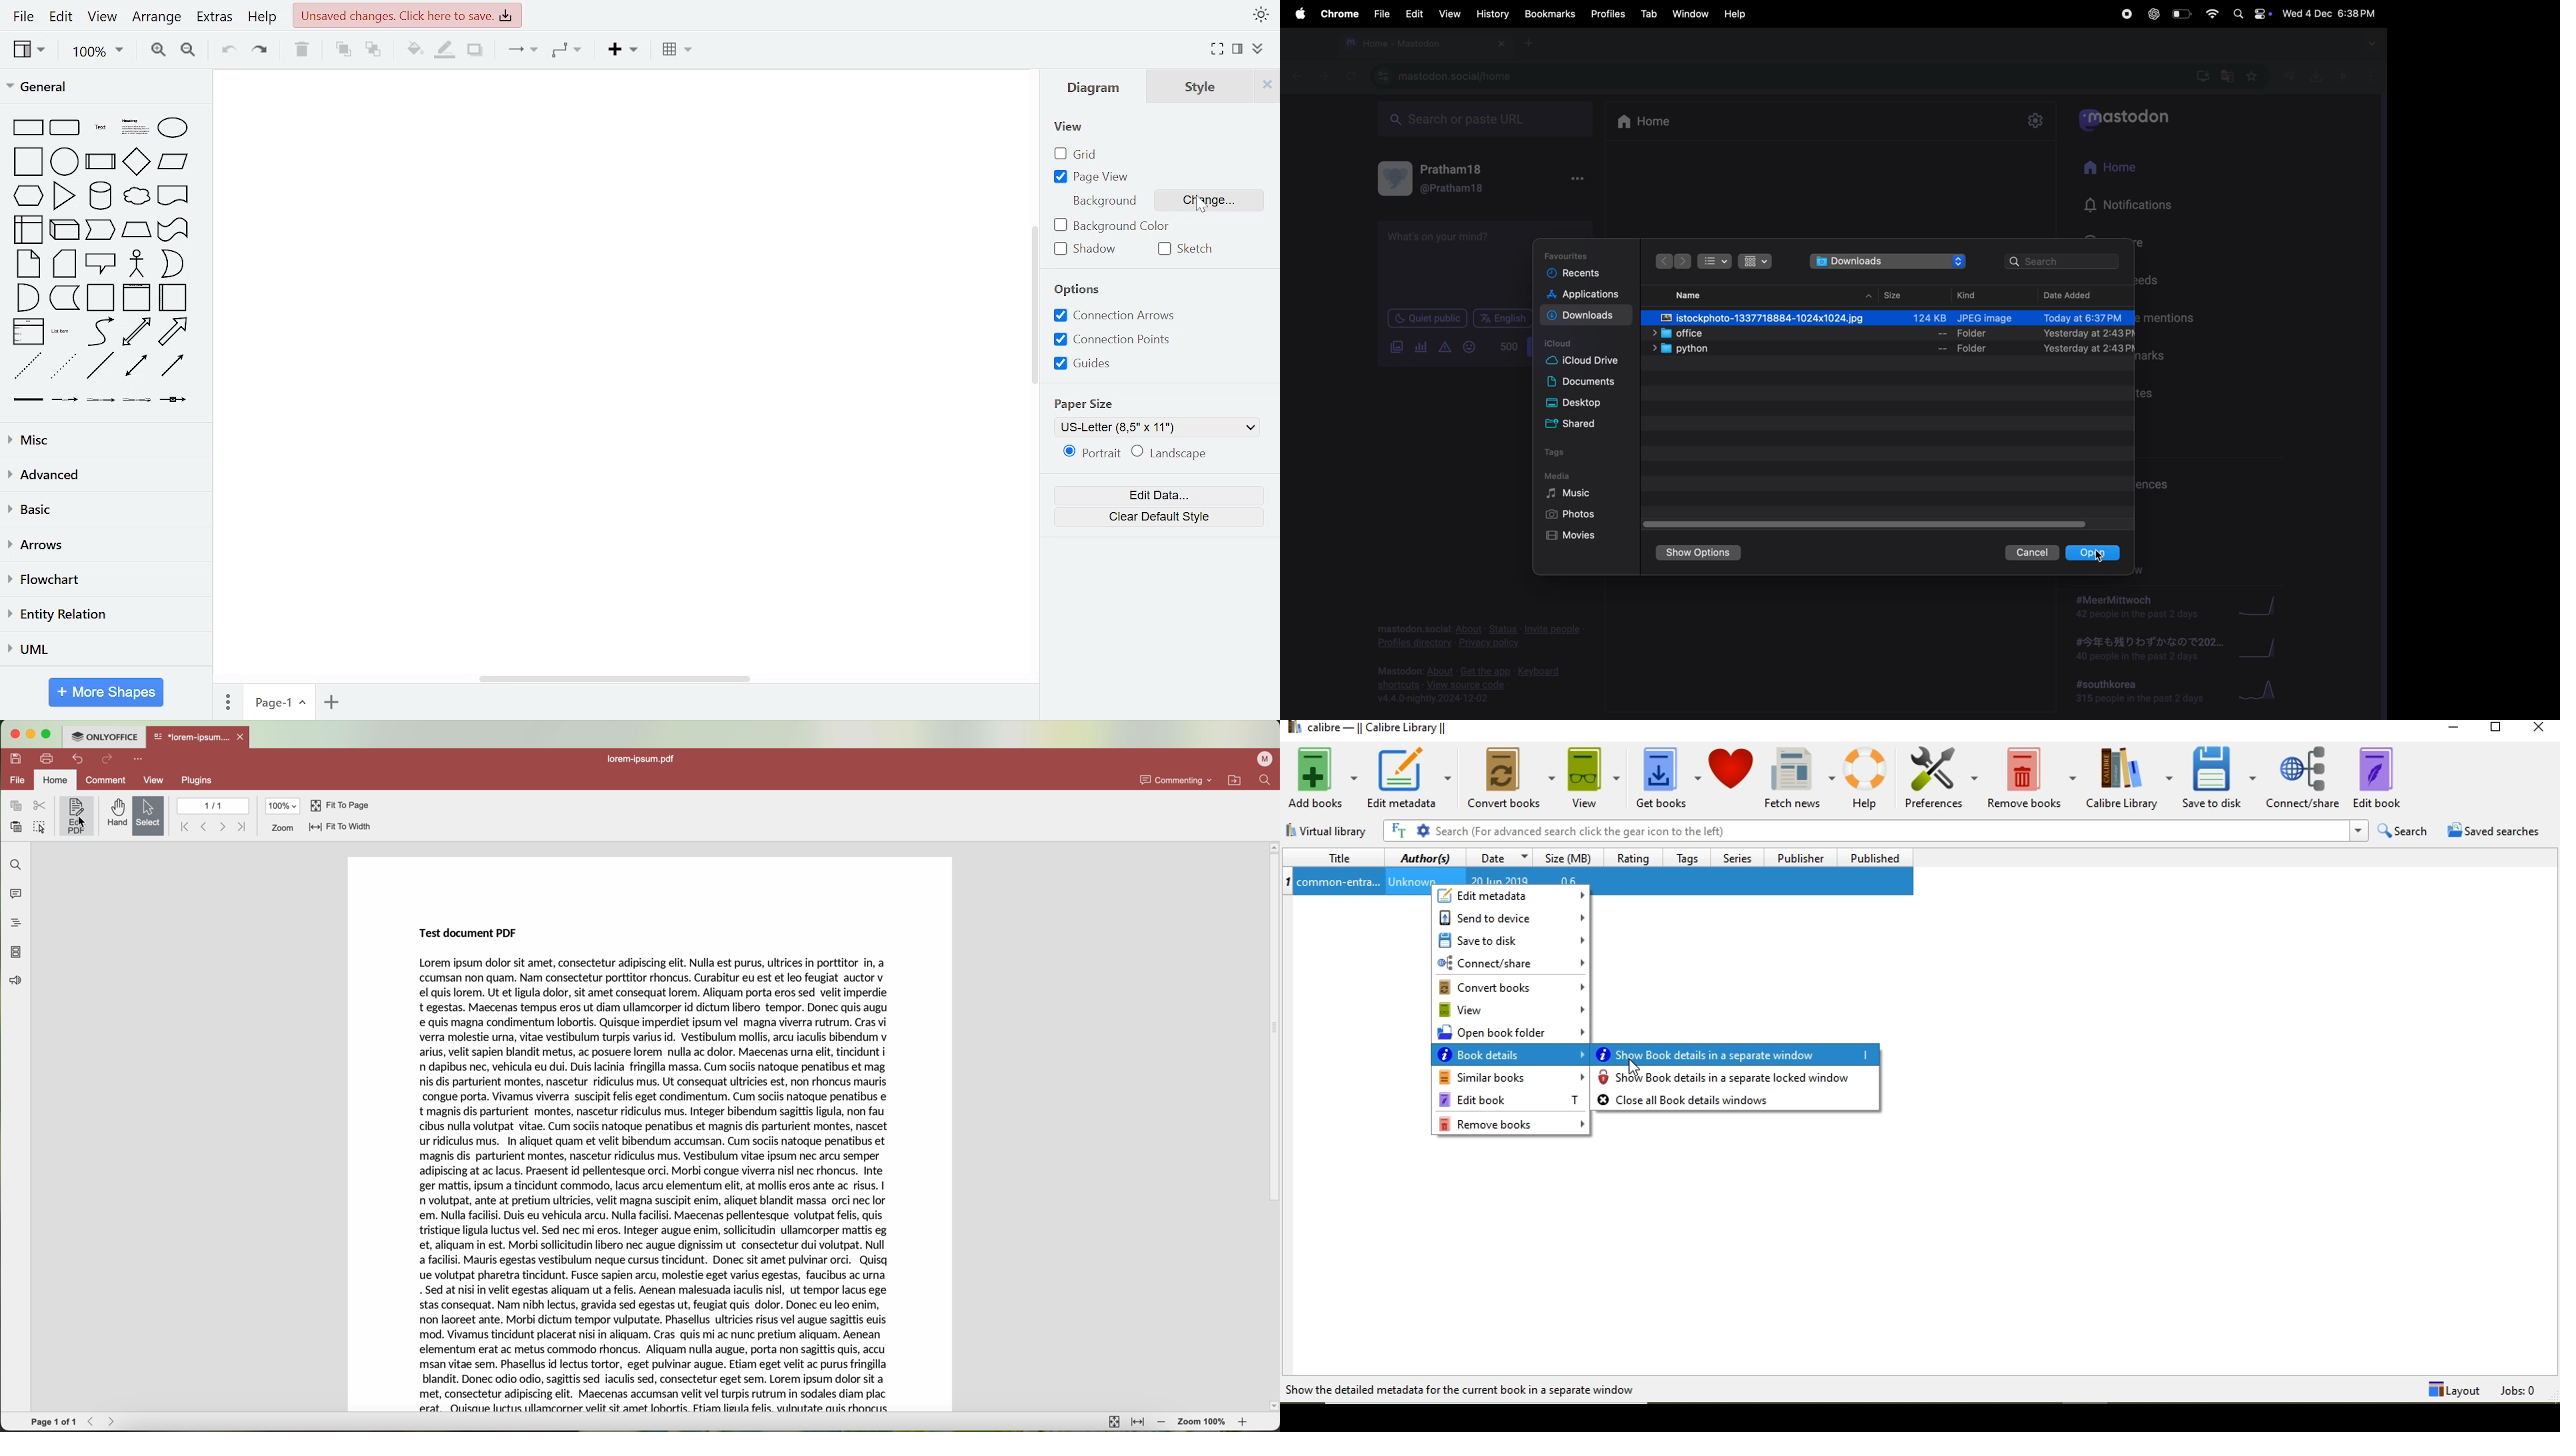  Describe the element at coordinates (99, 229) in the screenshot. I see `general shapes` at that location.